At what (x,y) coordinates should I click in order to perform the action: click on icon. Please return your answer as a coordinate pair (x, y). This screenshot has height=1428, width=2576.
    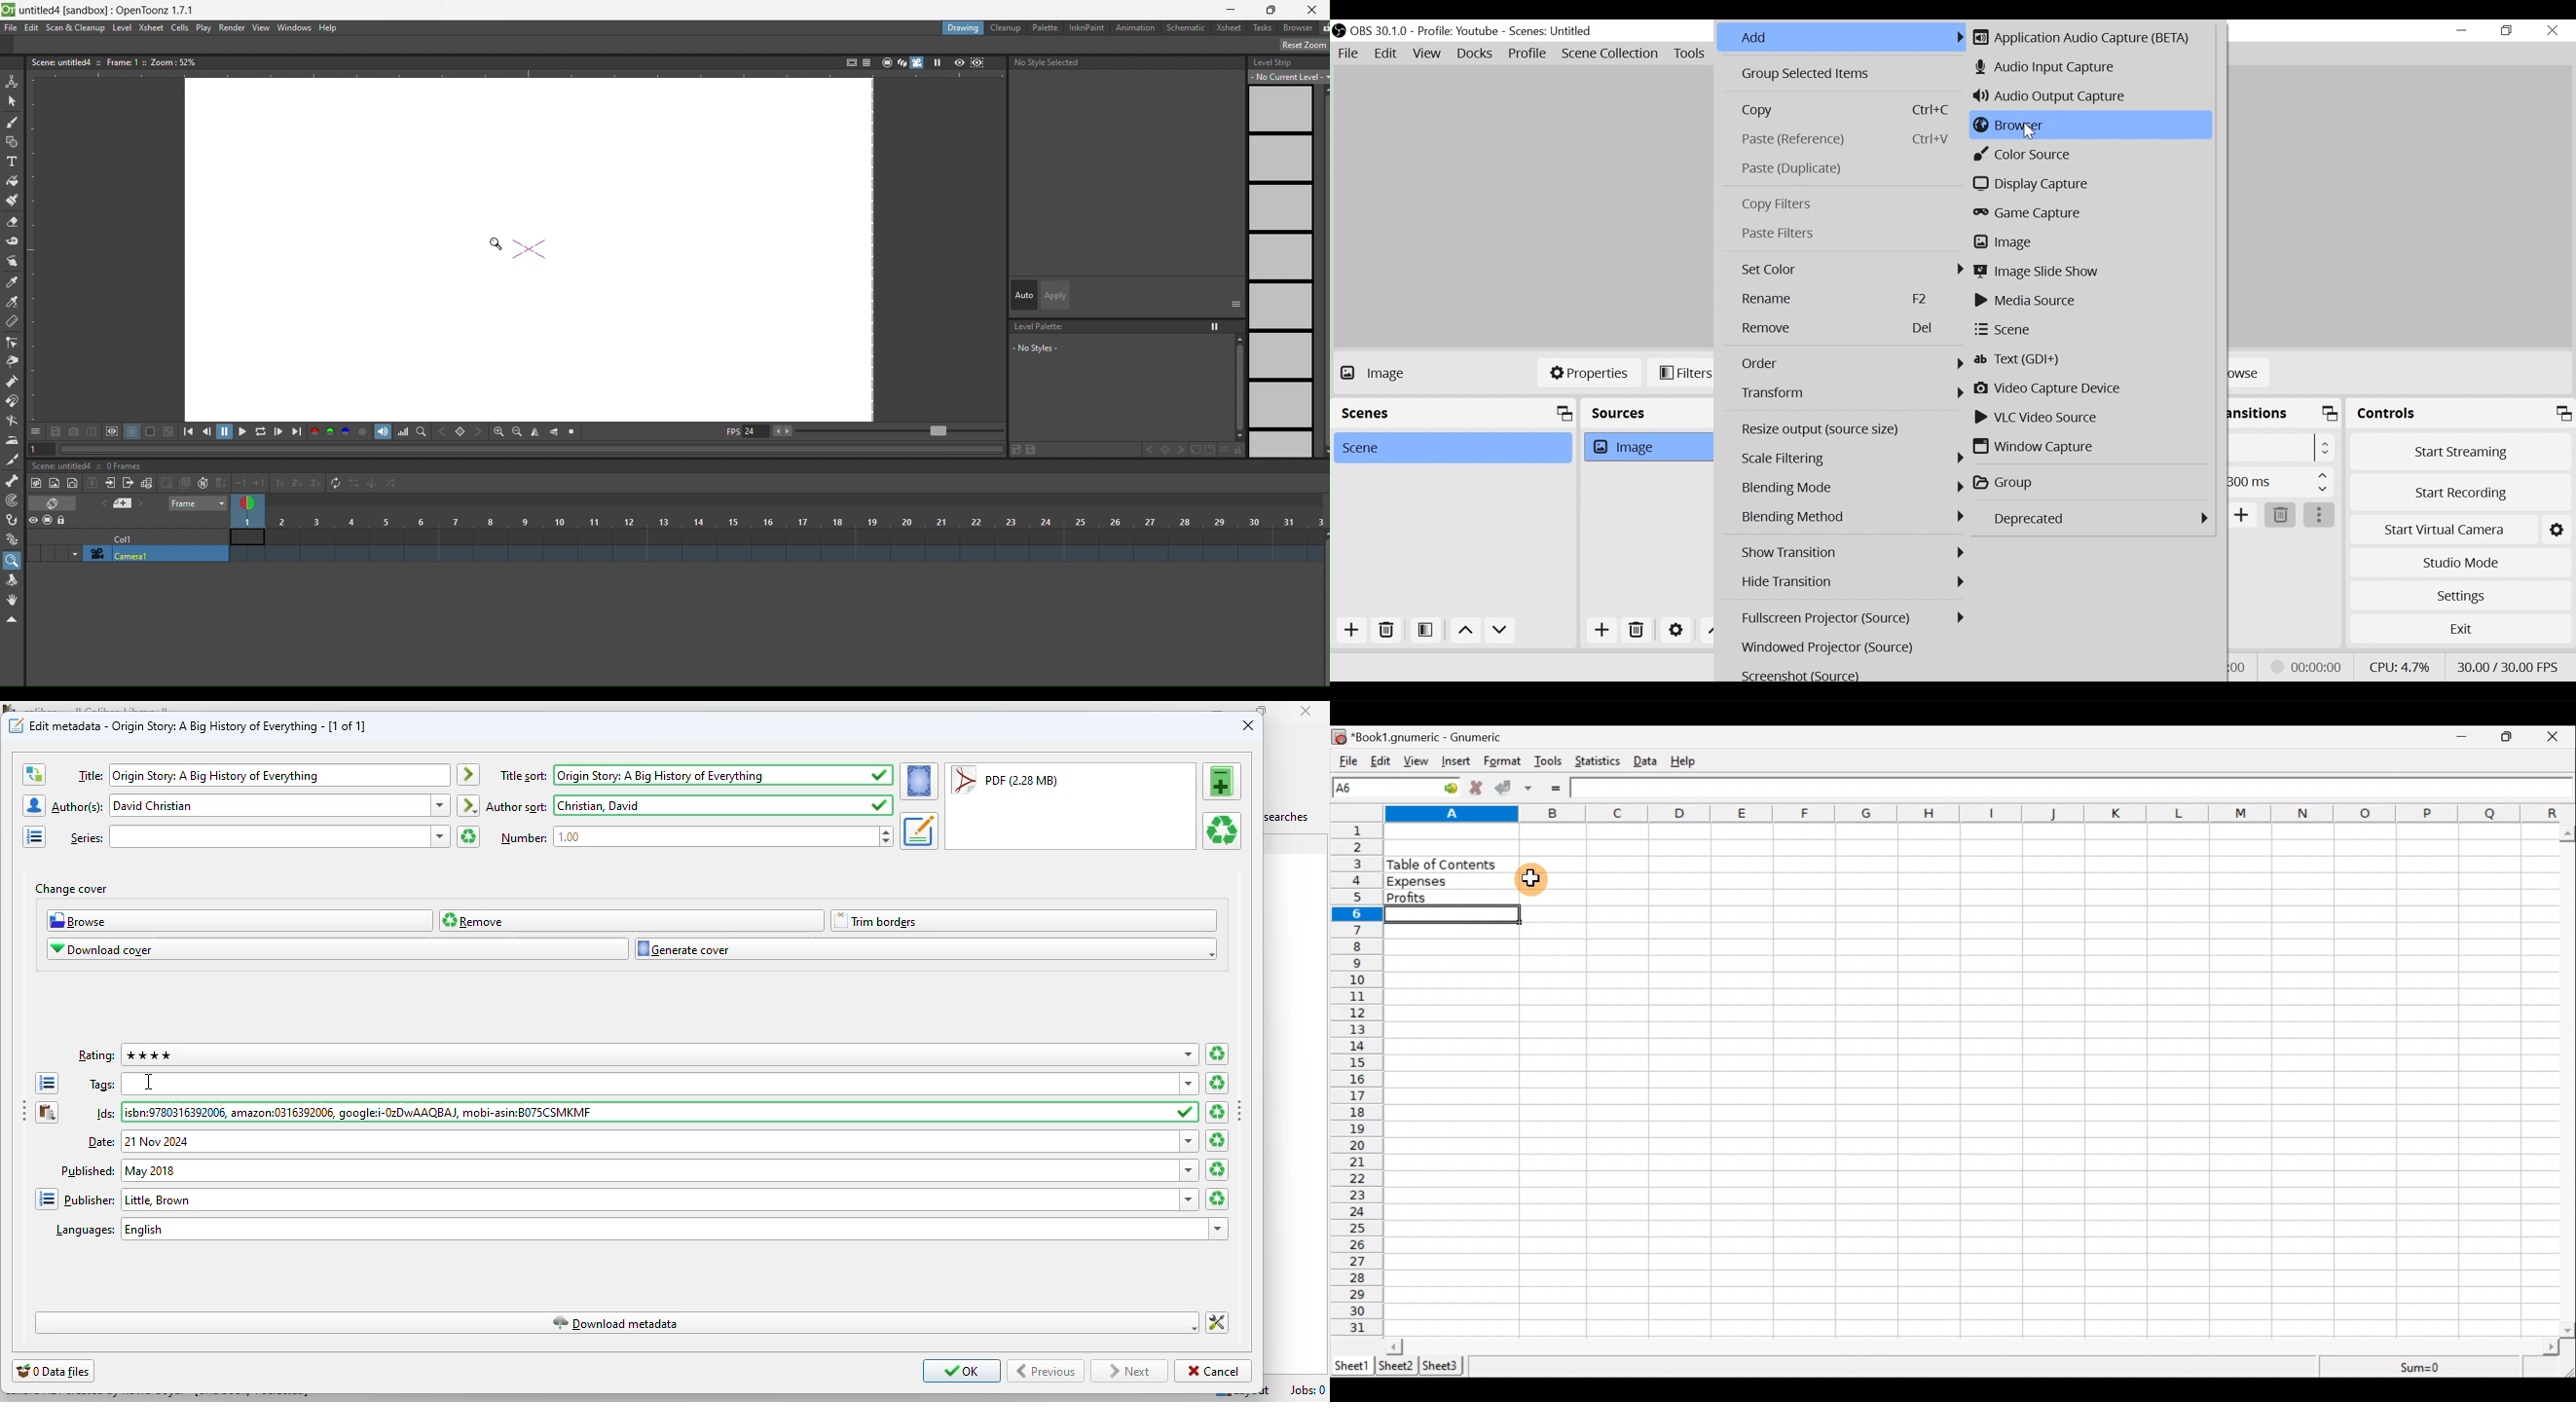
    Looking at the image, I should click on (124, 504).